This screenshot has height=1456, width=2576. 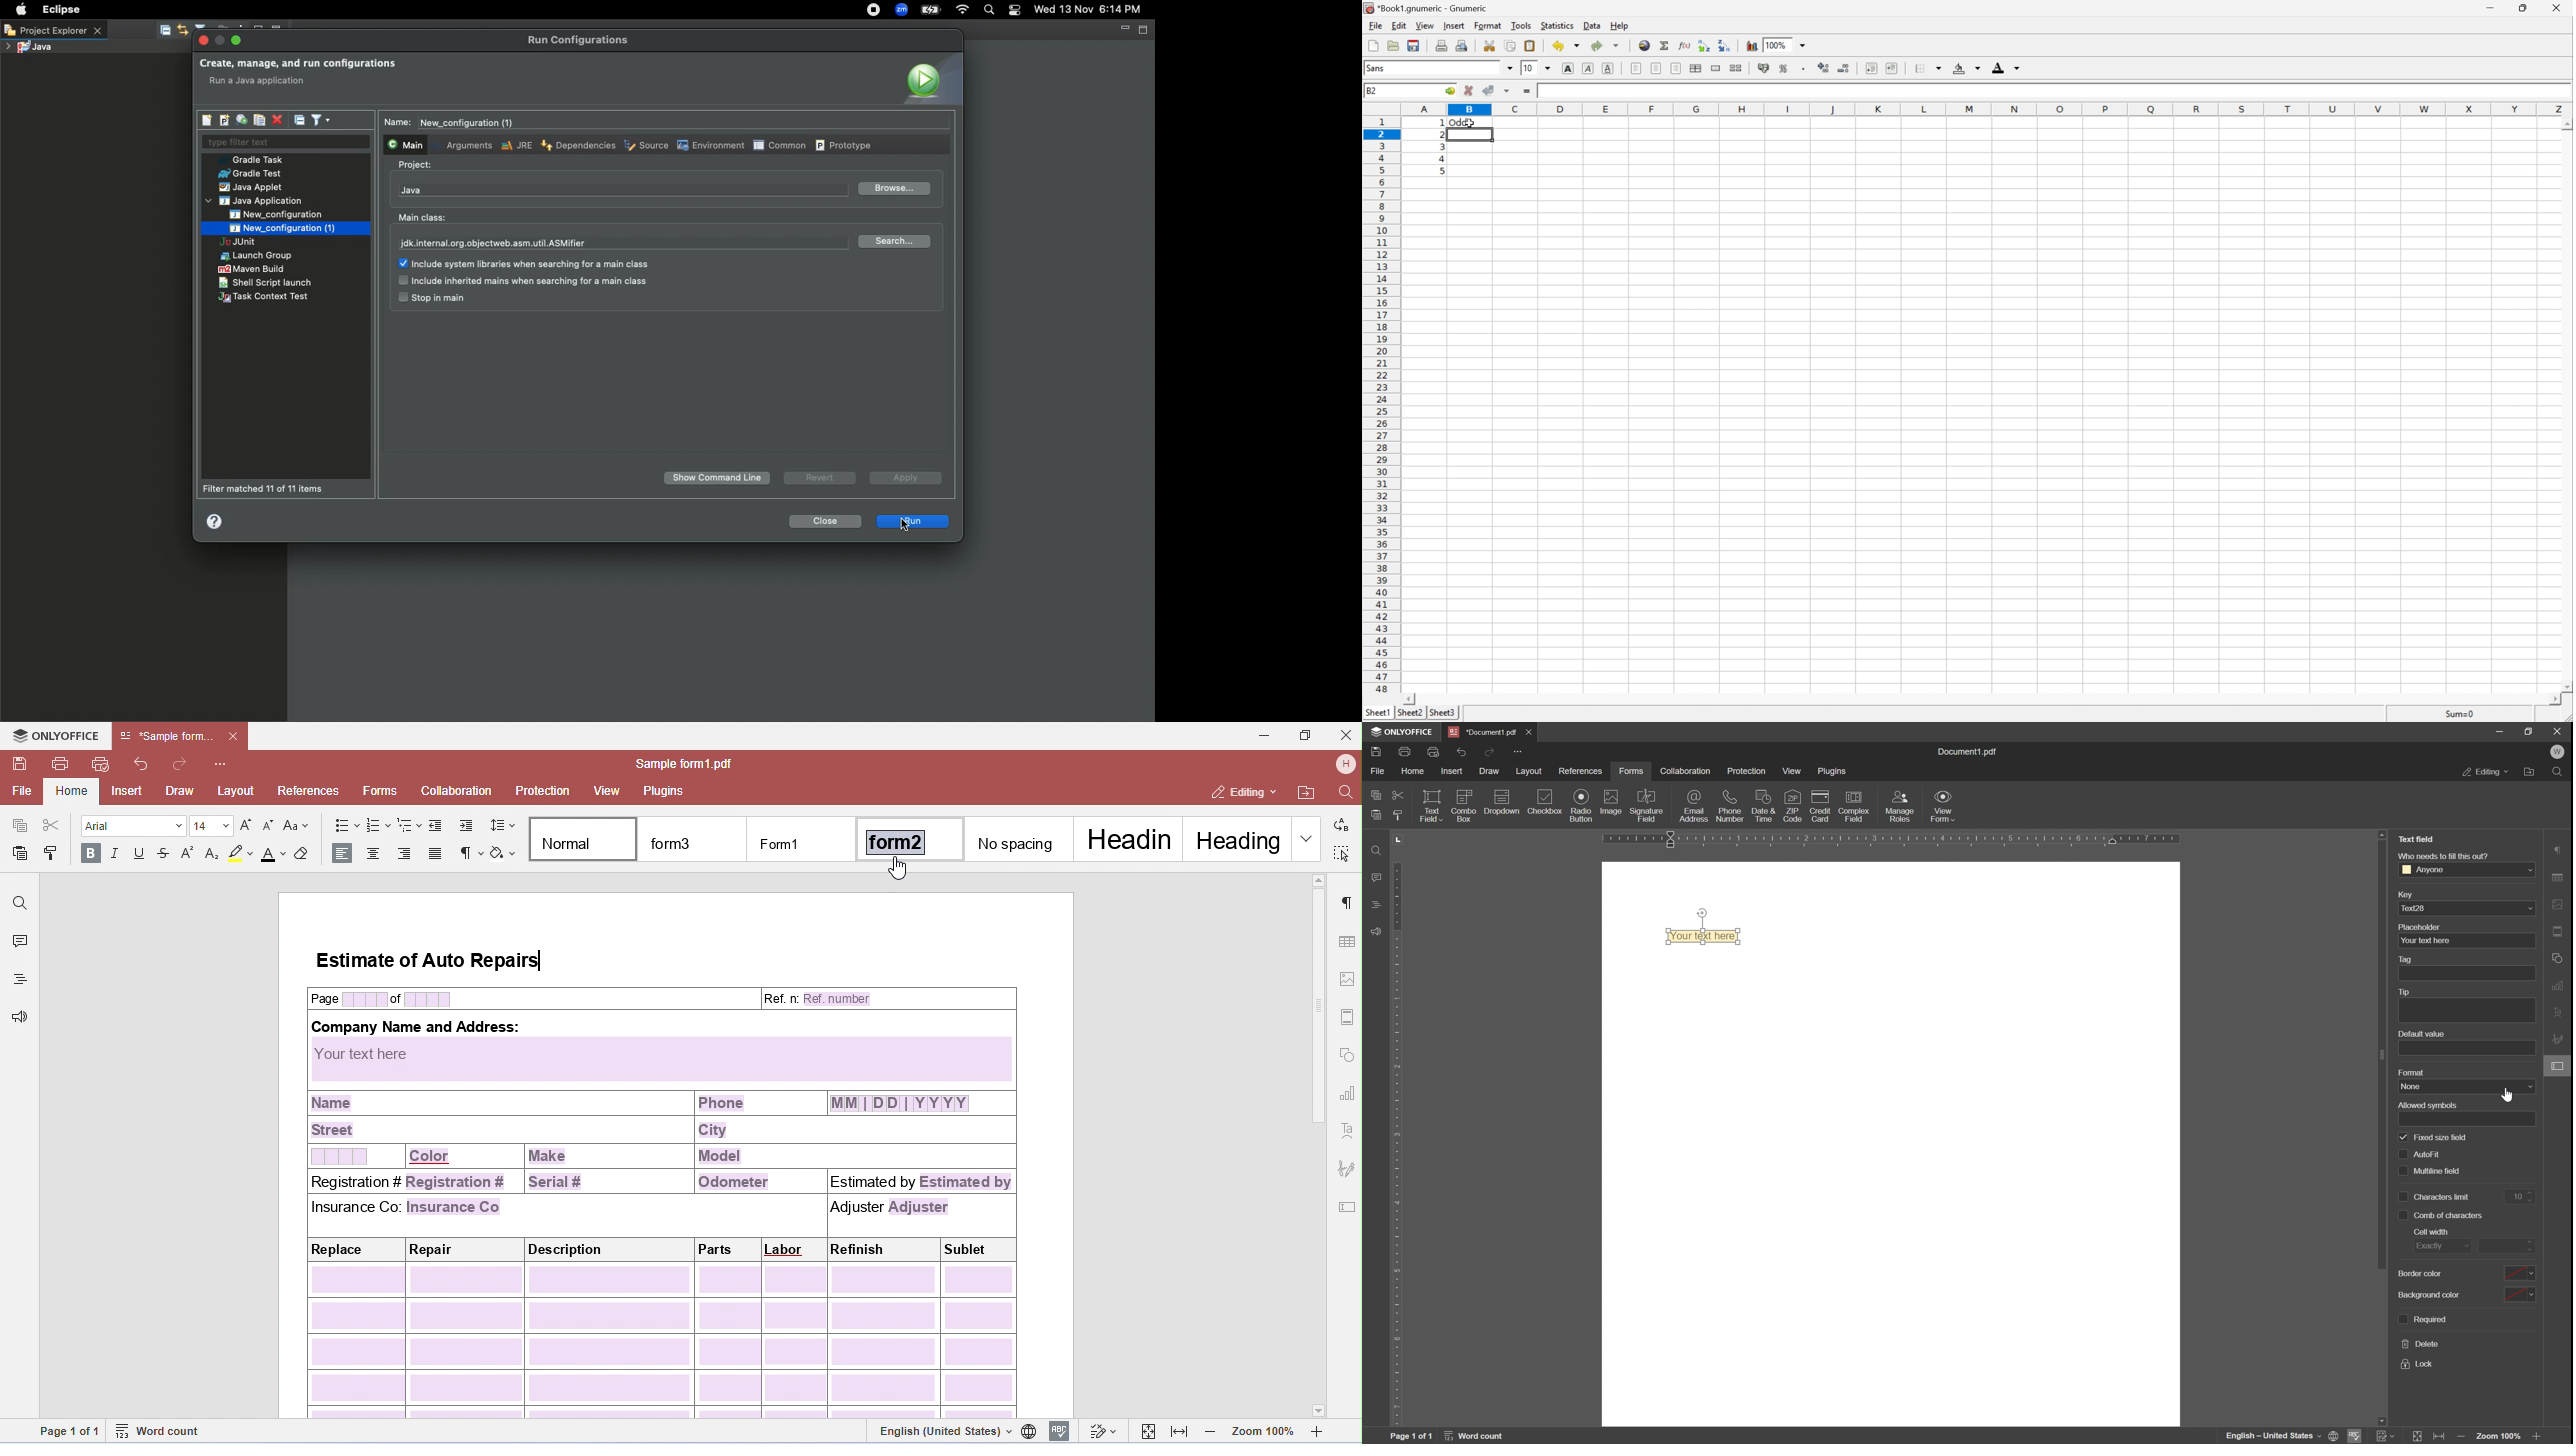 I want to click on header and footer settings, so click(x=2558, y=930).